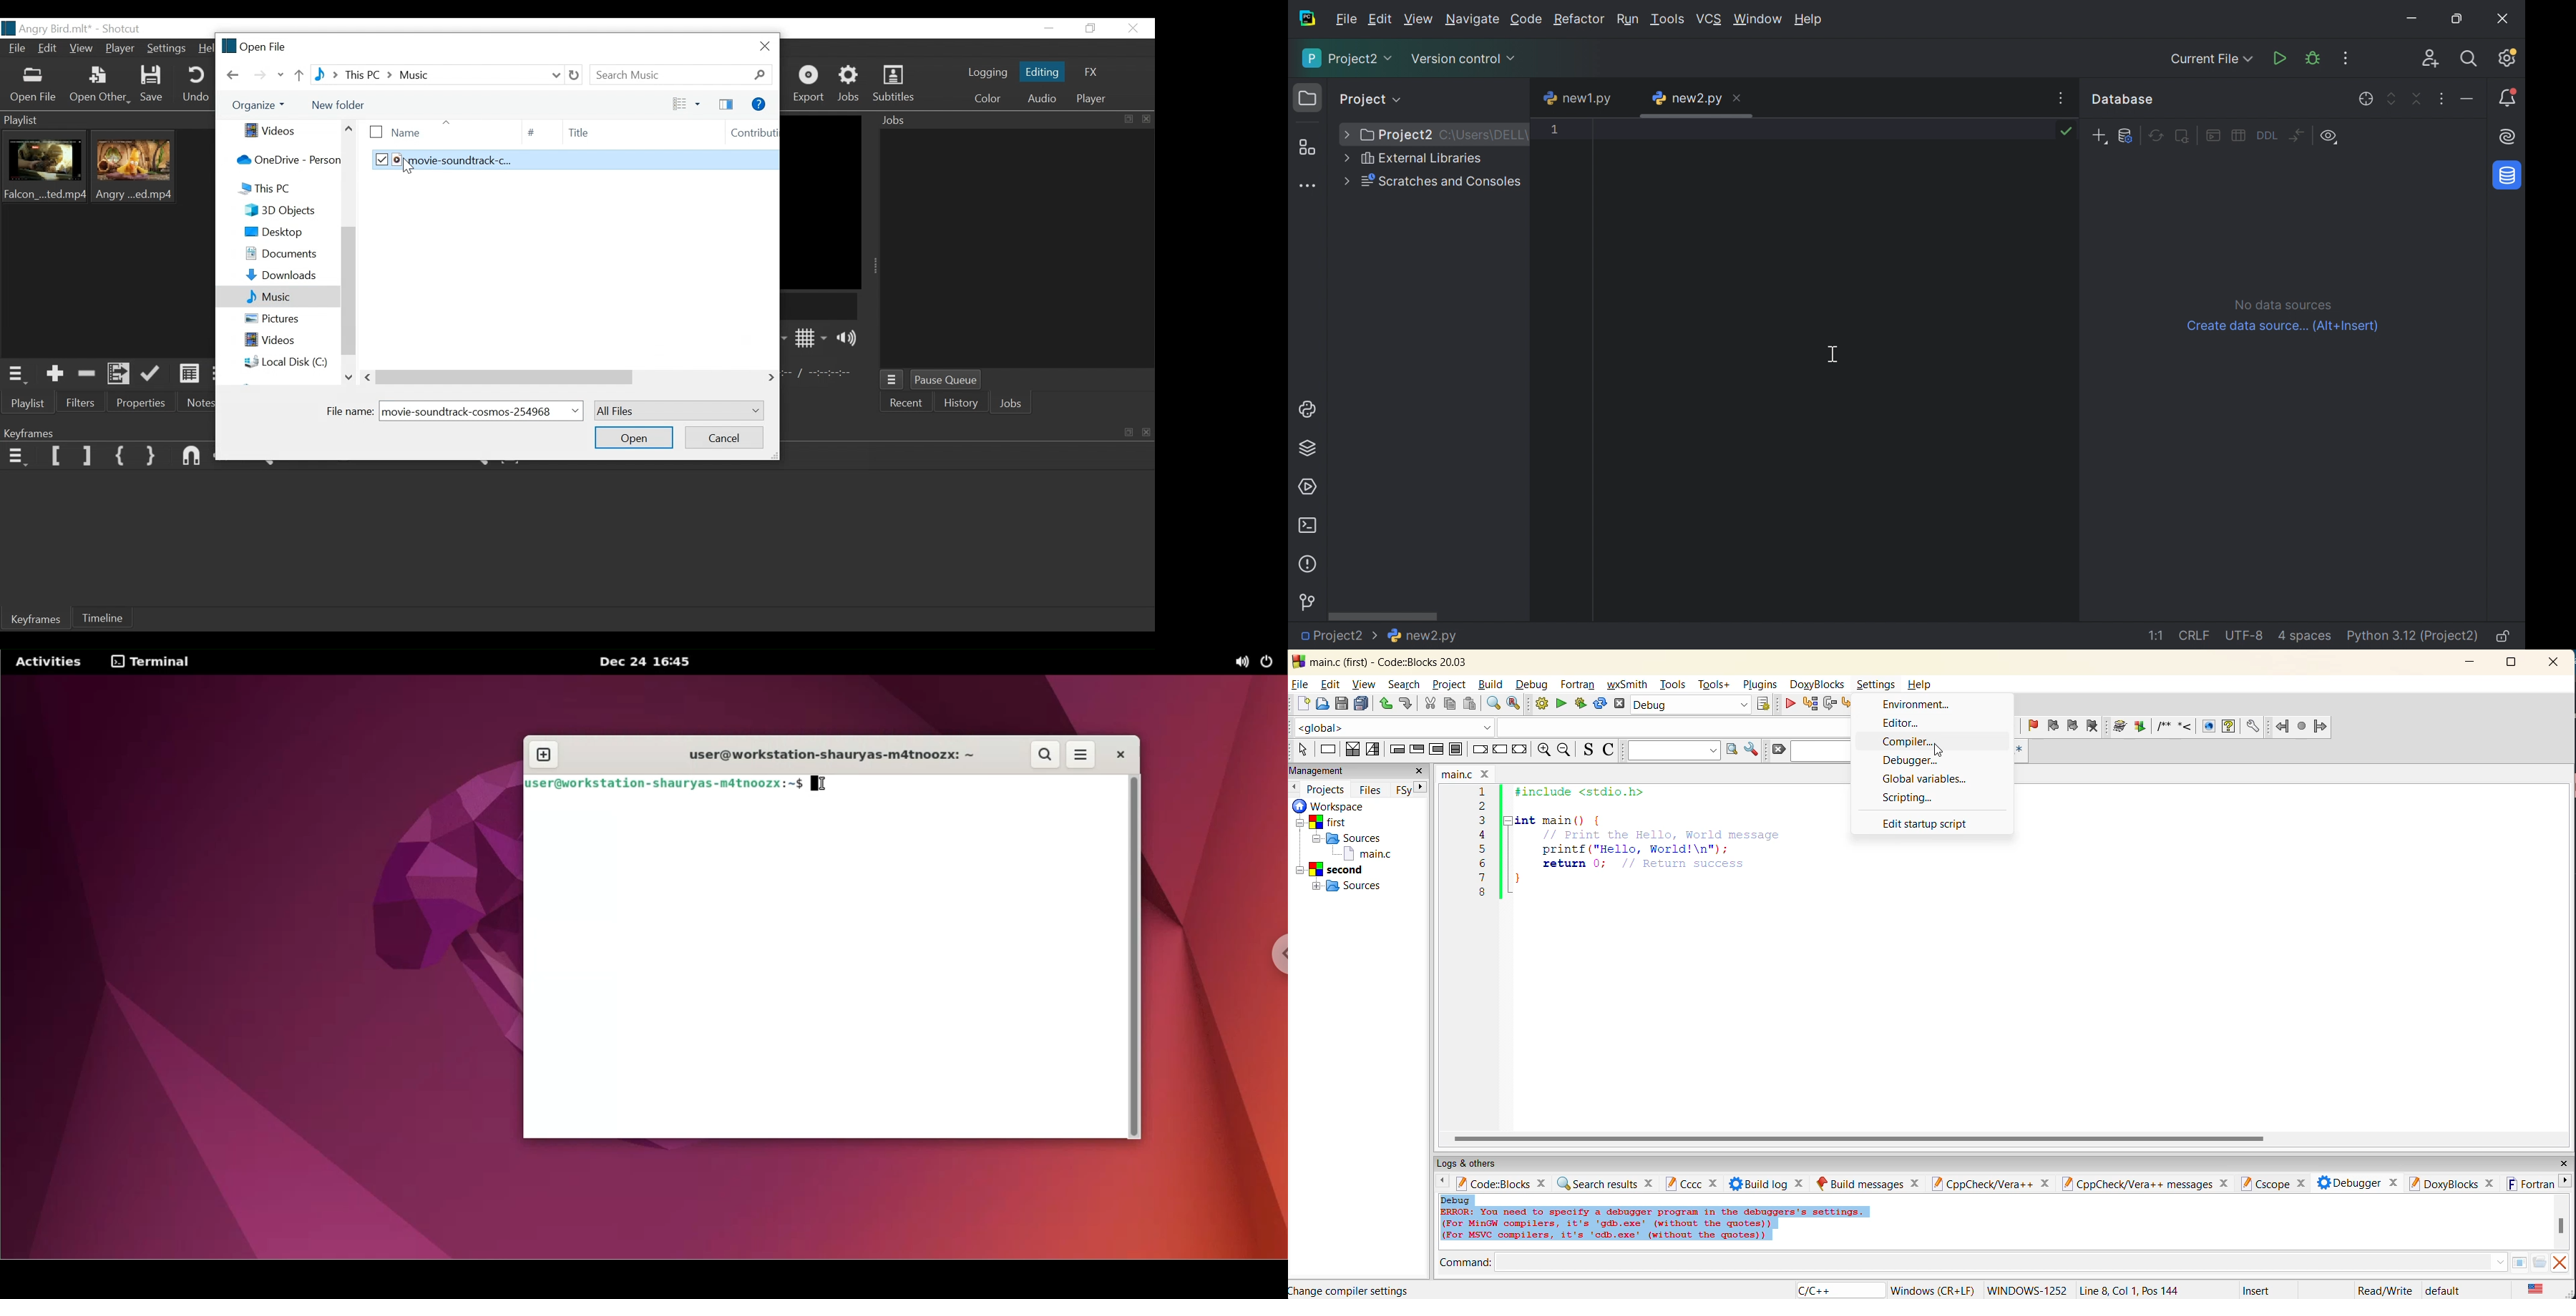 Image resolution: width=2576 pixels, height=1316 pixels. What do you see at coordinates (276, 296) in the screenshot?
I see `Music` at bounding box center [276, 296].